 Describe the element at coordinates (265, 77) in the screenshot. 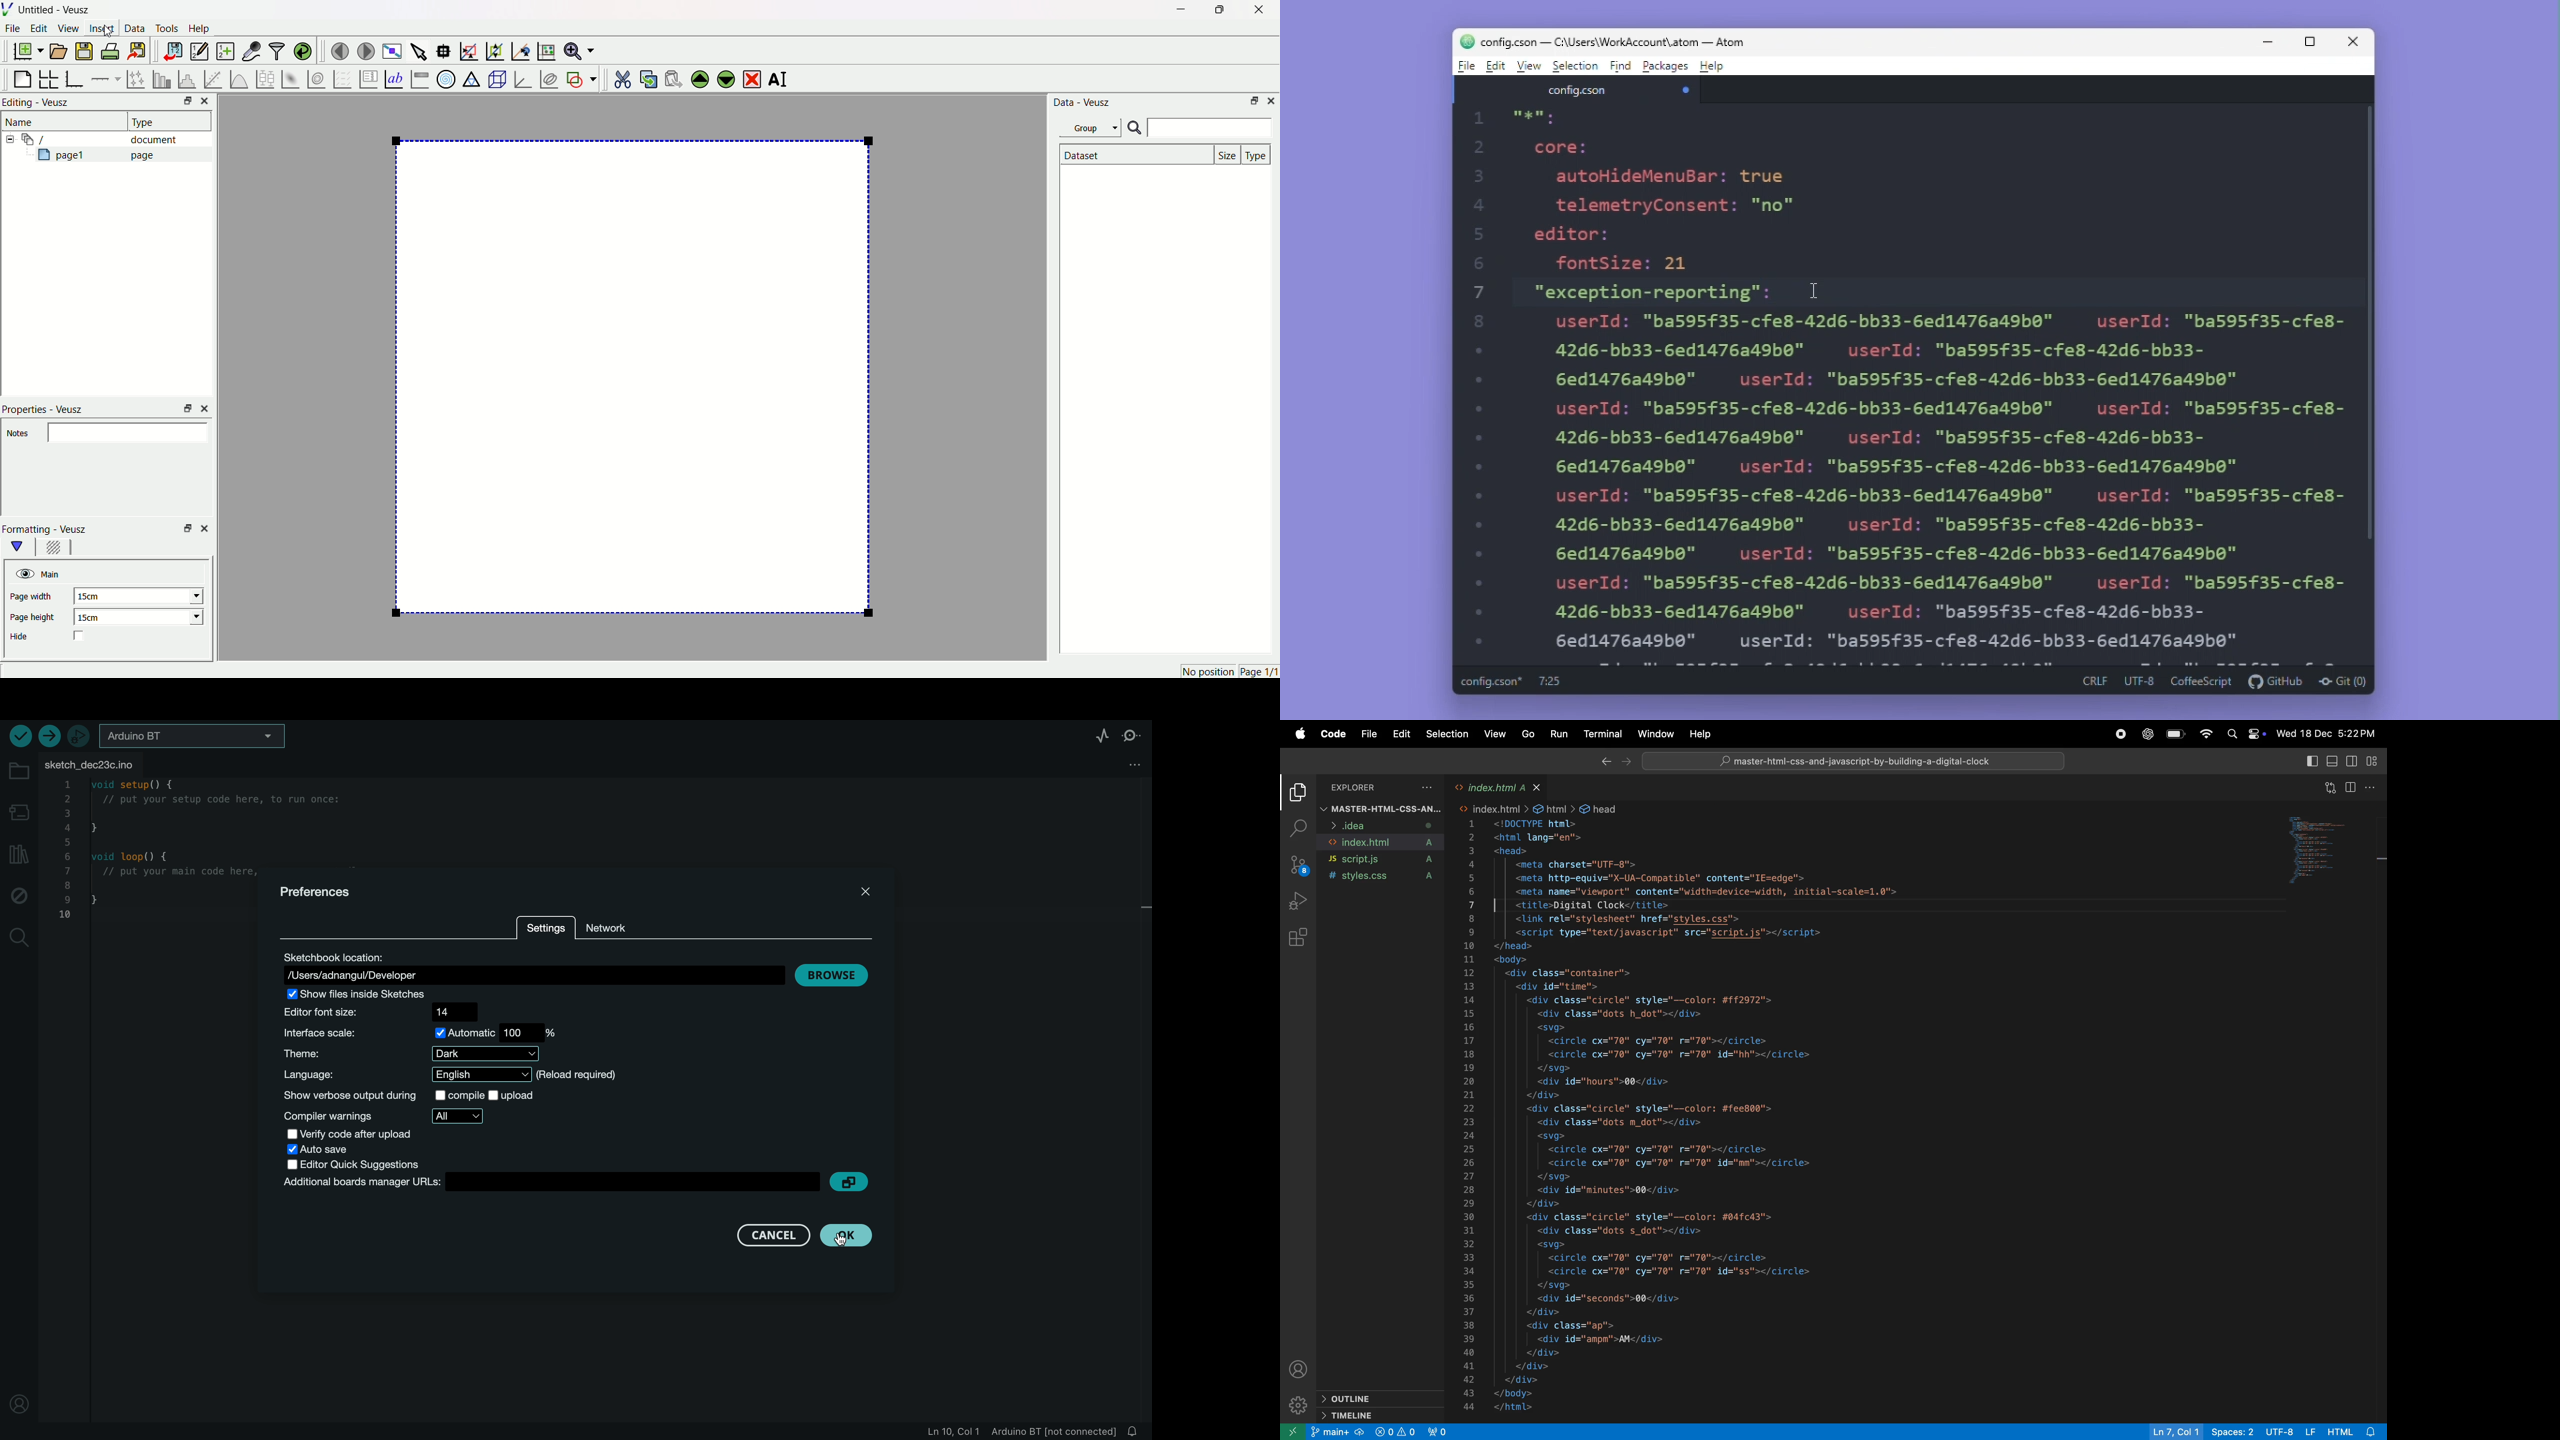

I see `plot box plots` at that location.